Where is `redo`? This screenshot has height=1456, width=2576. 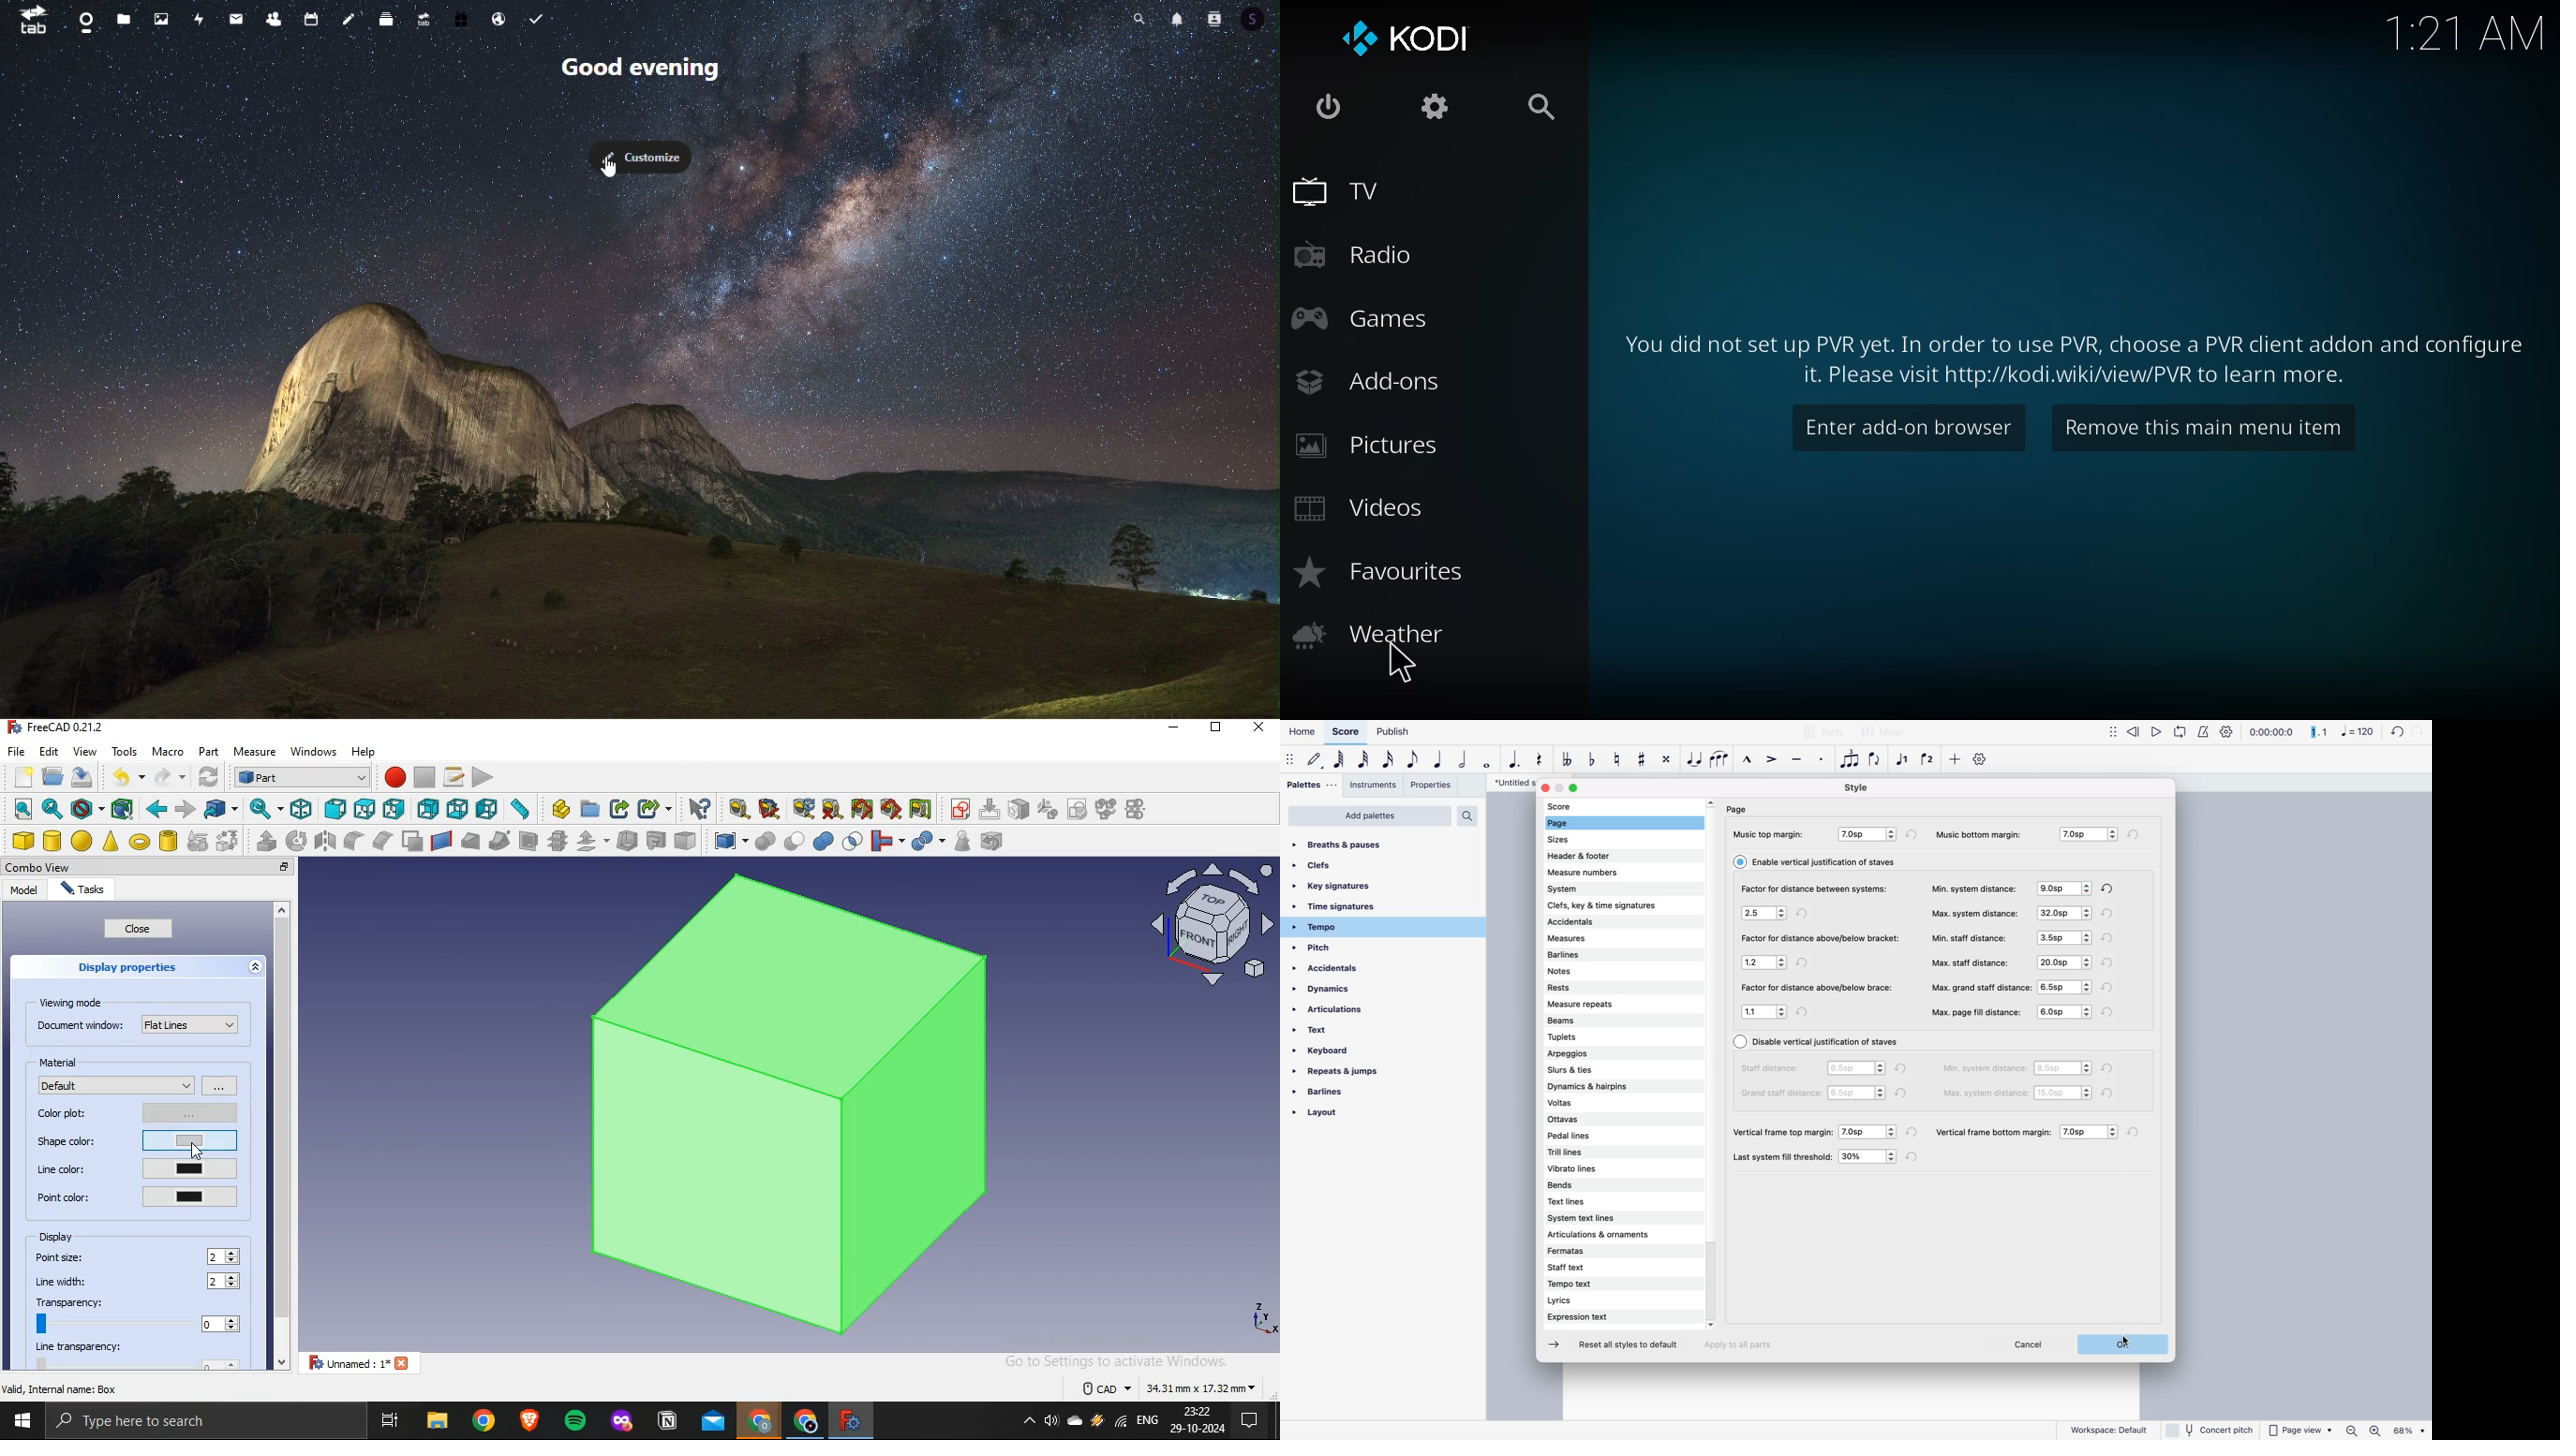
redo is located at coordinates (163, 777).